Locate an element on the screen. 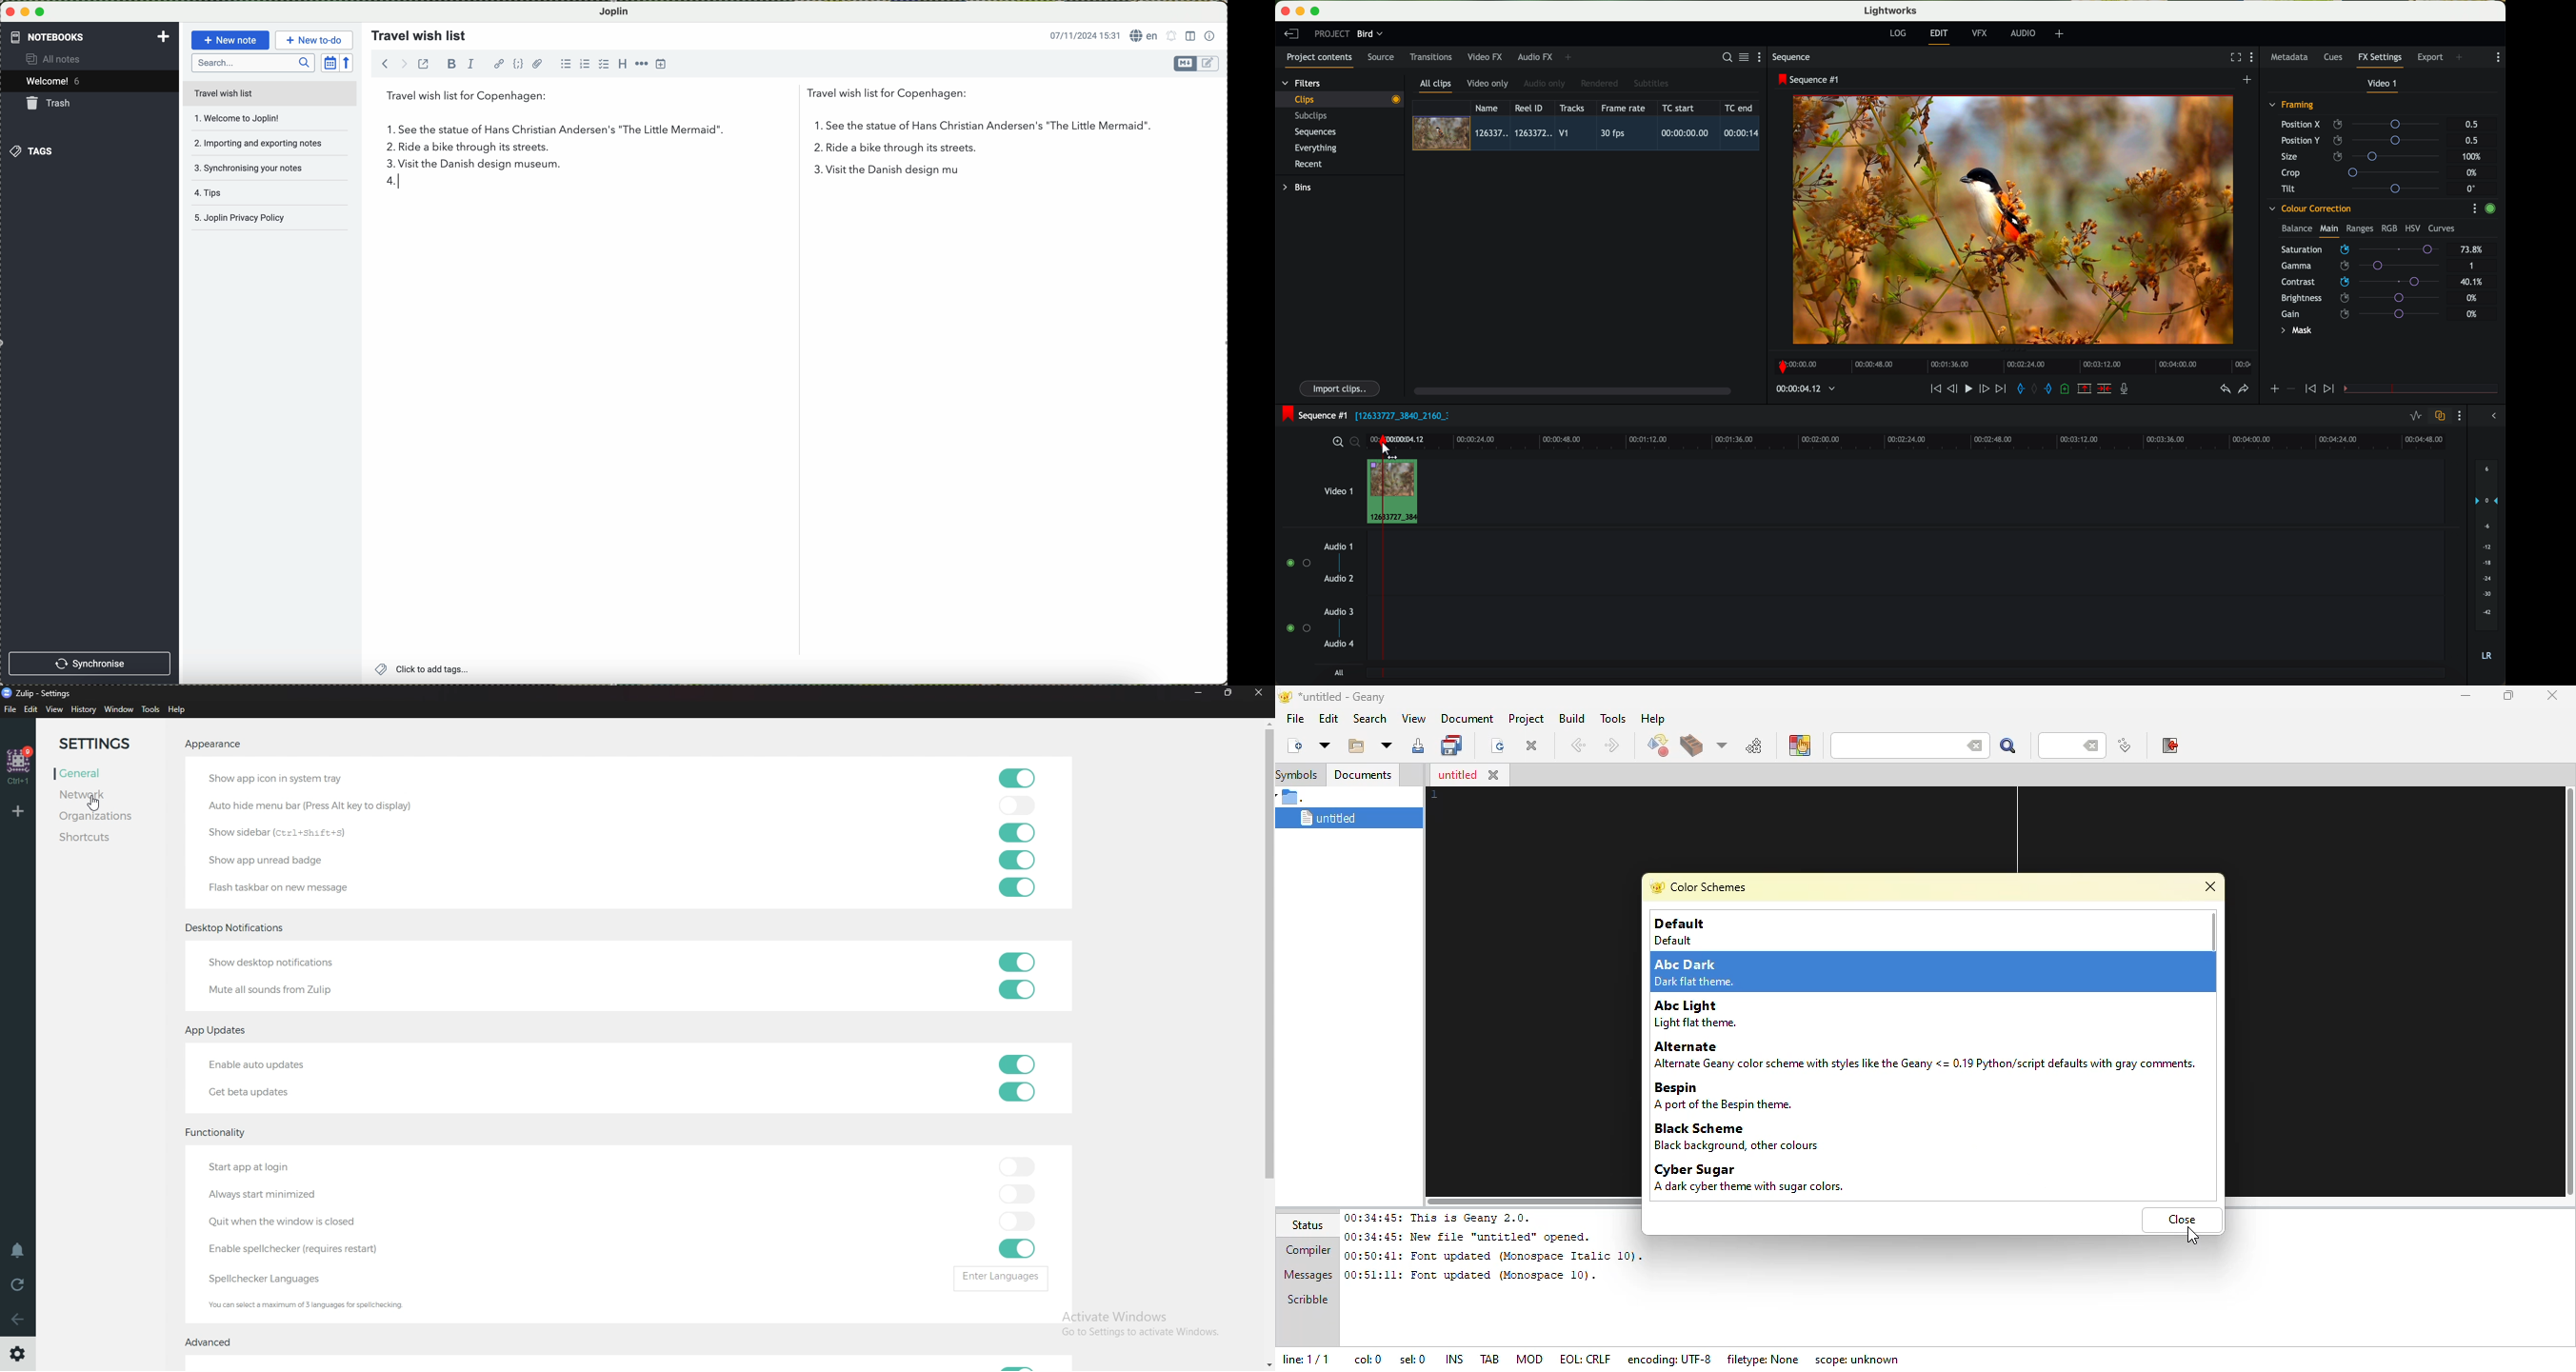 This screenshot has width=2576, height=1372. synchronise button is located at coordinates (91, 663).